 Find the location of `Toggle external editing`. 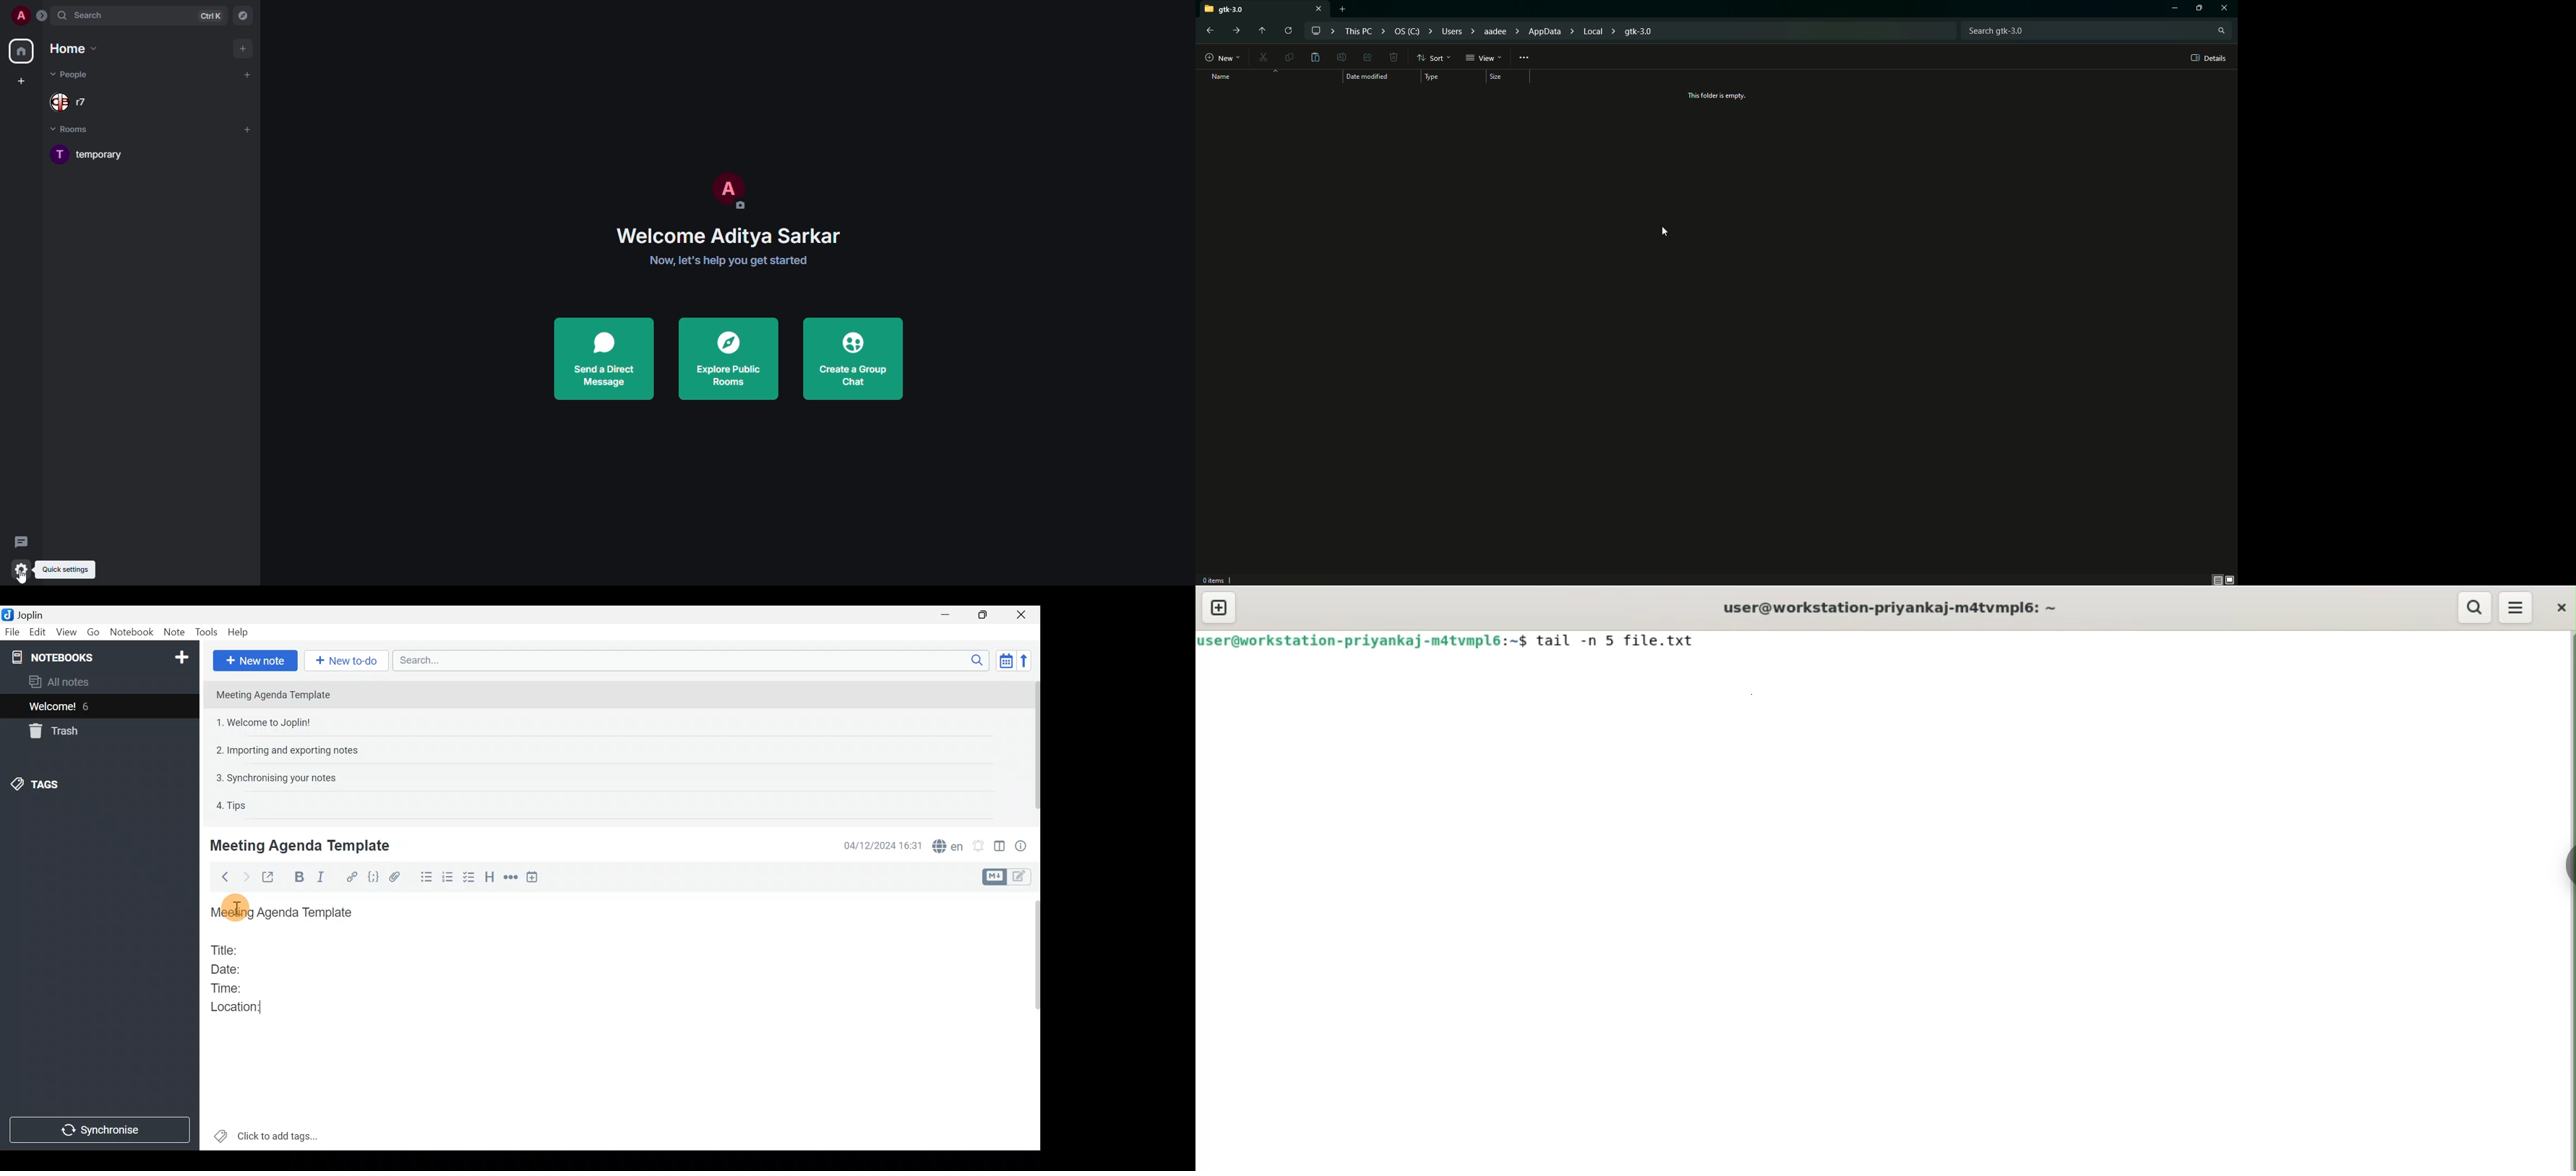

Toggle external editing is located at coordinates (271, 878).